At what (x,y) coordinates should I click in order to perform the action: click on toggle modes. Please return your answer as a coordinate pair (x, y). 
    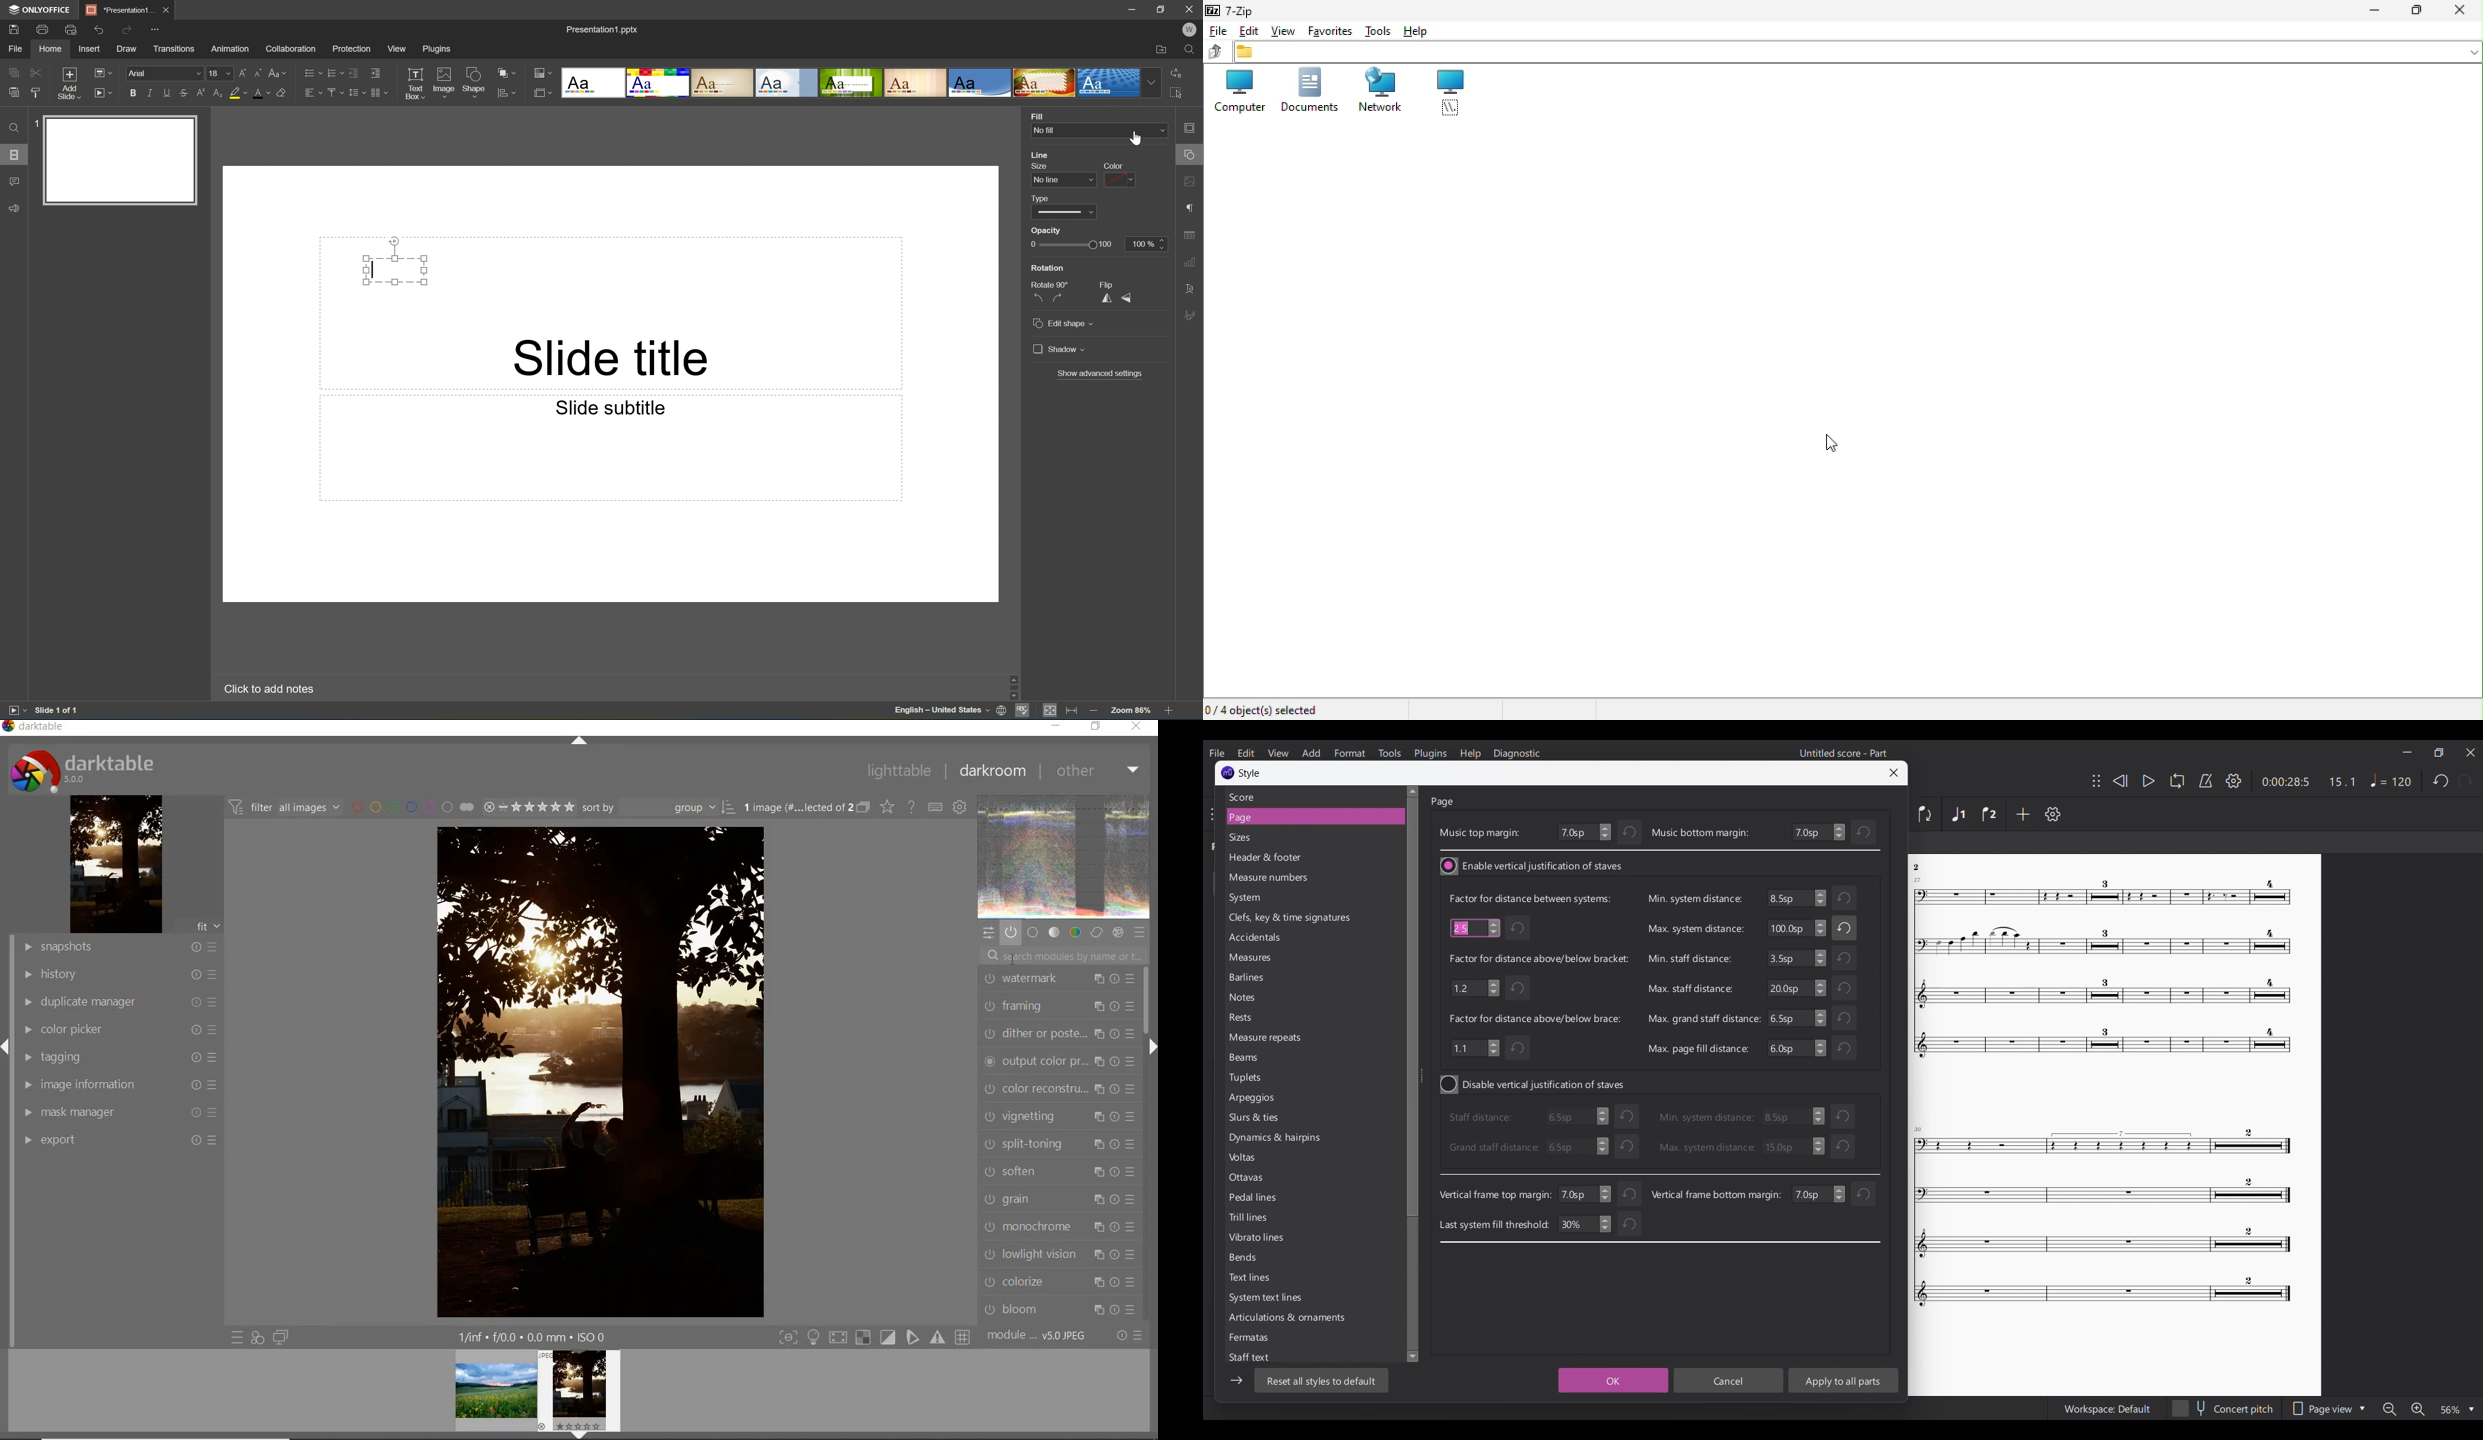
    Looking at the image, I should click on (874, 1339).